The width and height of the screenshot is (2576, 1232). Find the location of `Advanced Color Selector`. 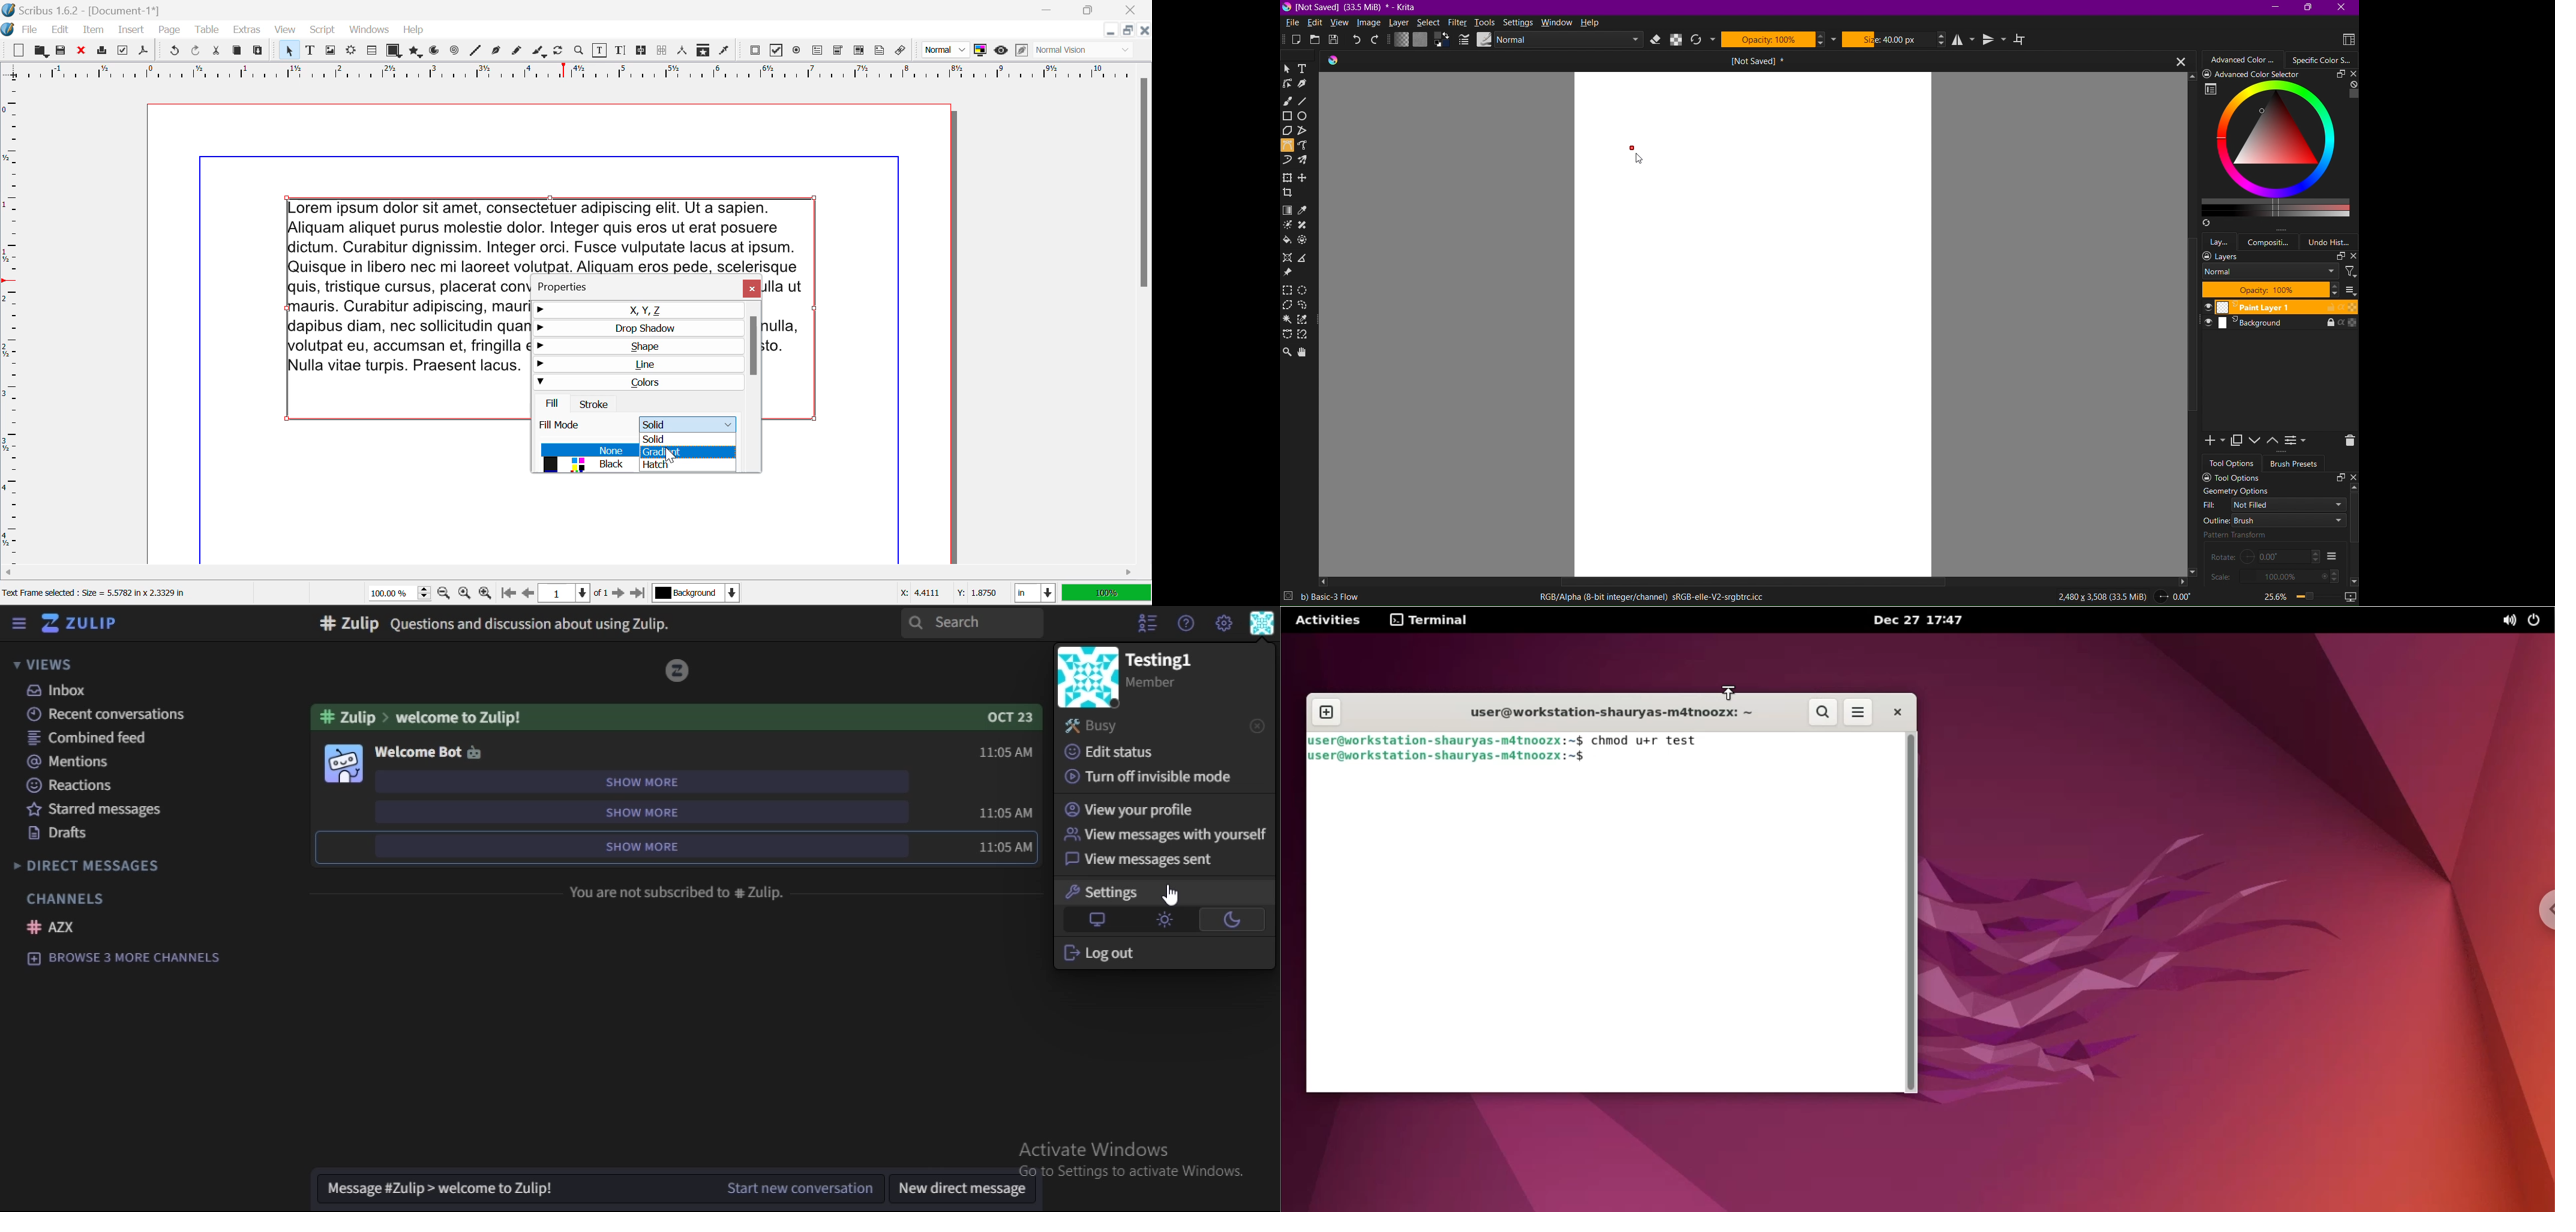

Advanced Color Selector is located at coordinates (2245, 59).